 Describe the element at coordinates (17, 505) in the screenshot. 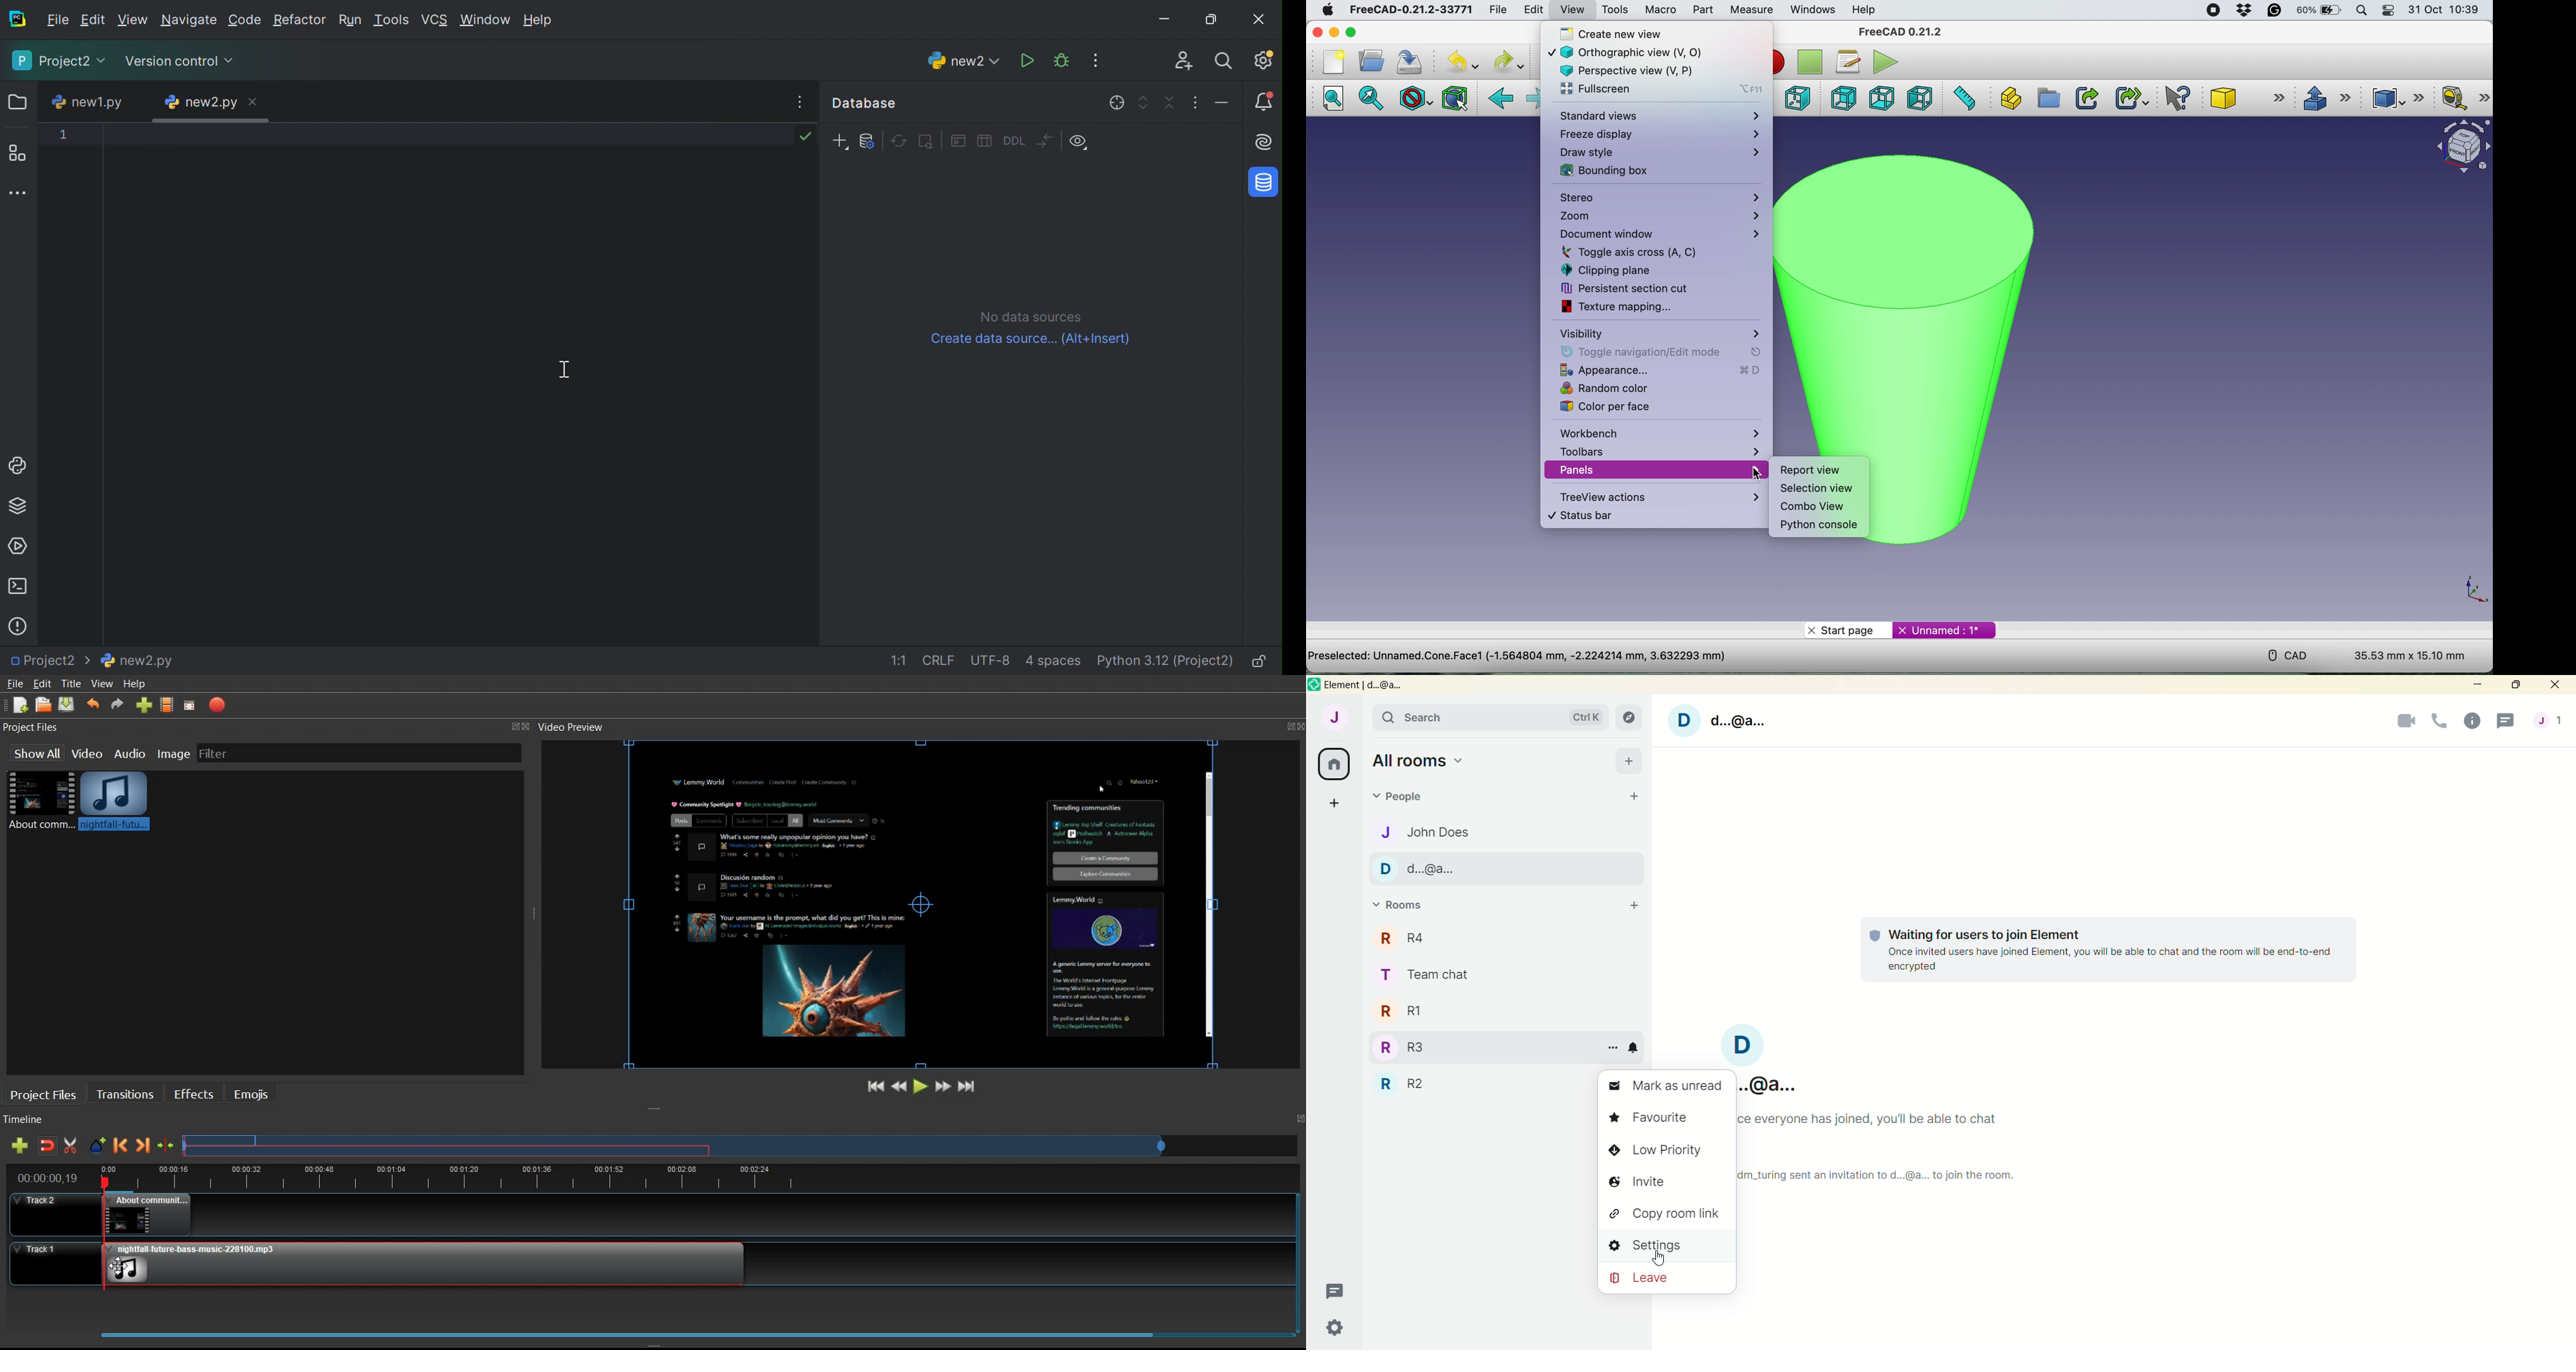

I see `Python packages` at that location.